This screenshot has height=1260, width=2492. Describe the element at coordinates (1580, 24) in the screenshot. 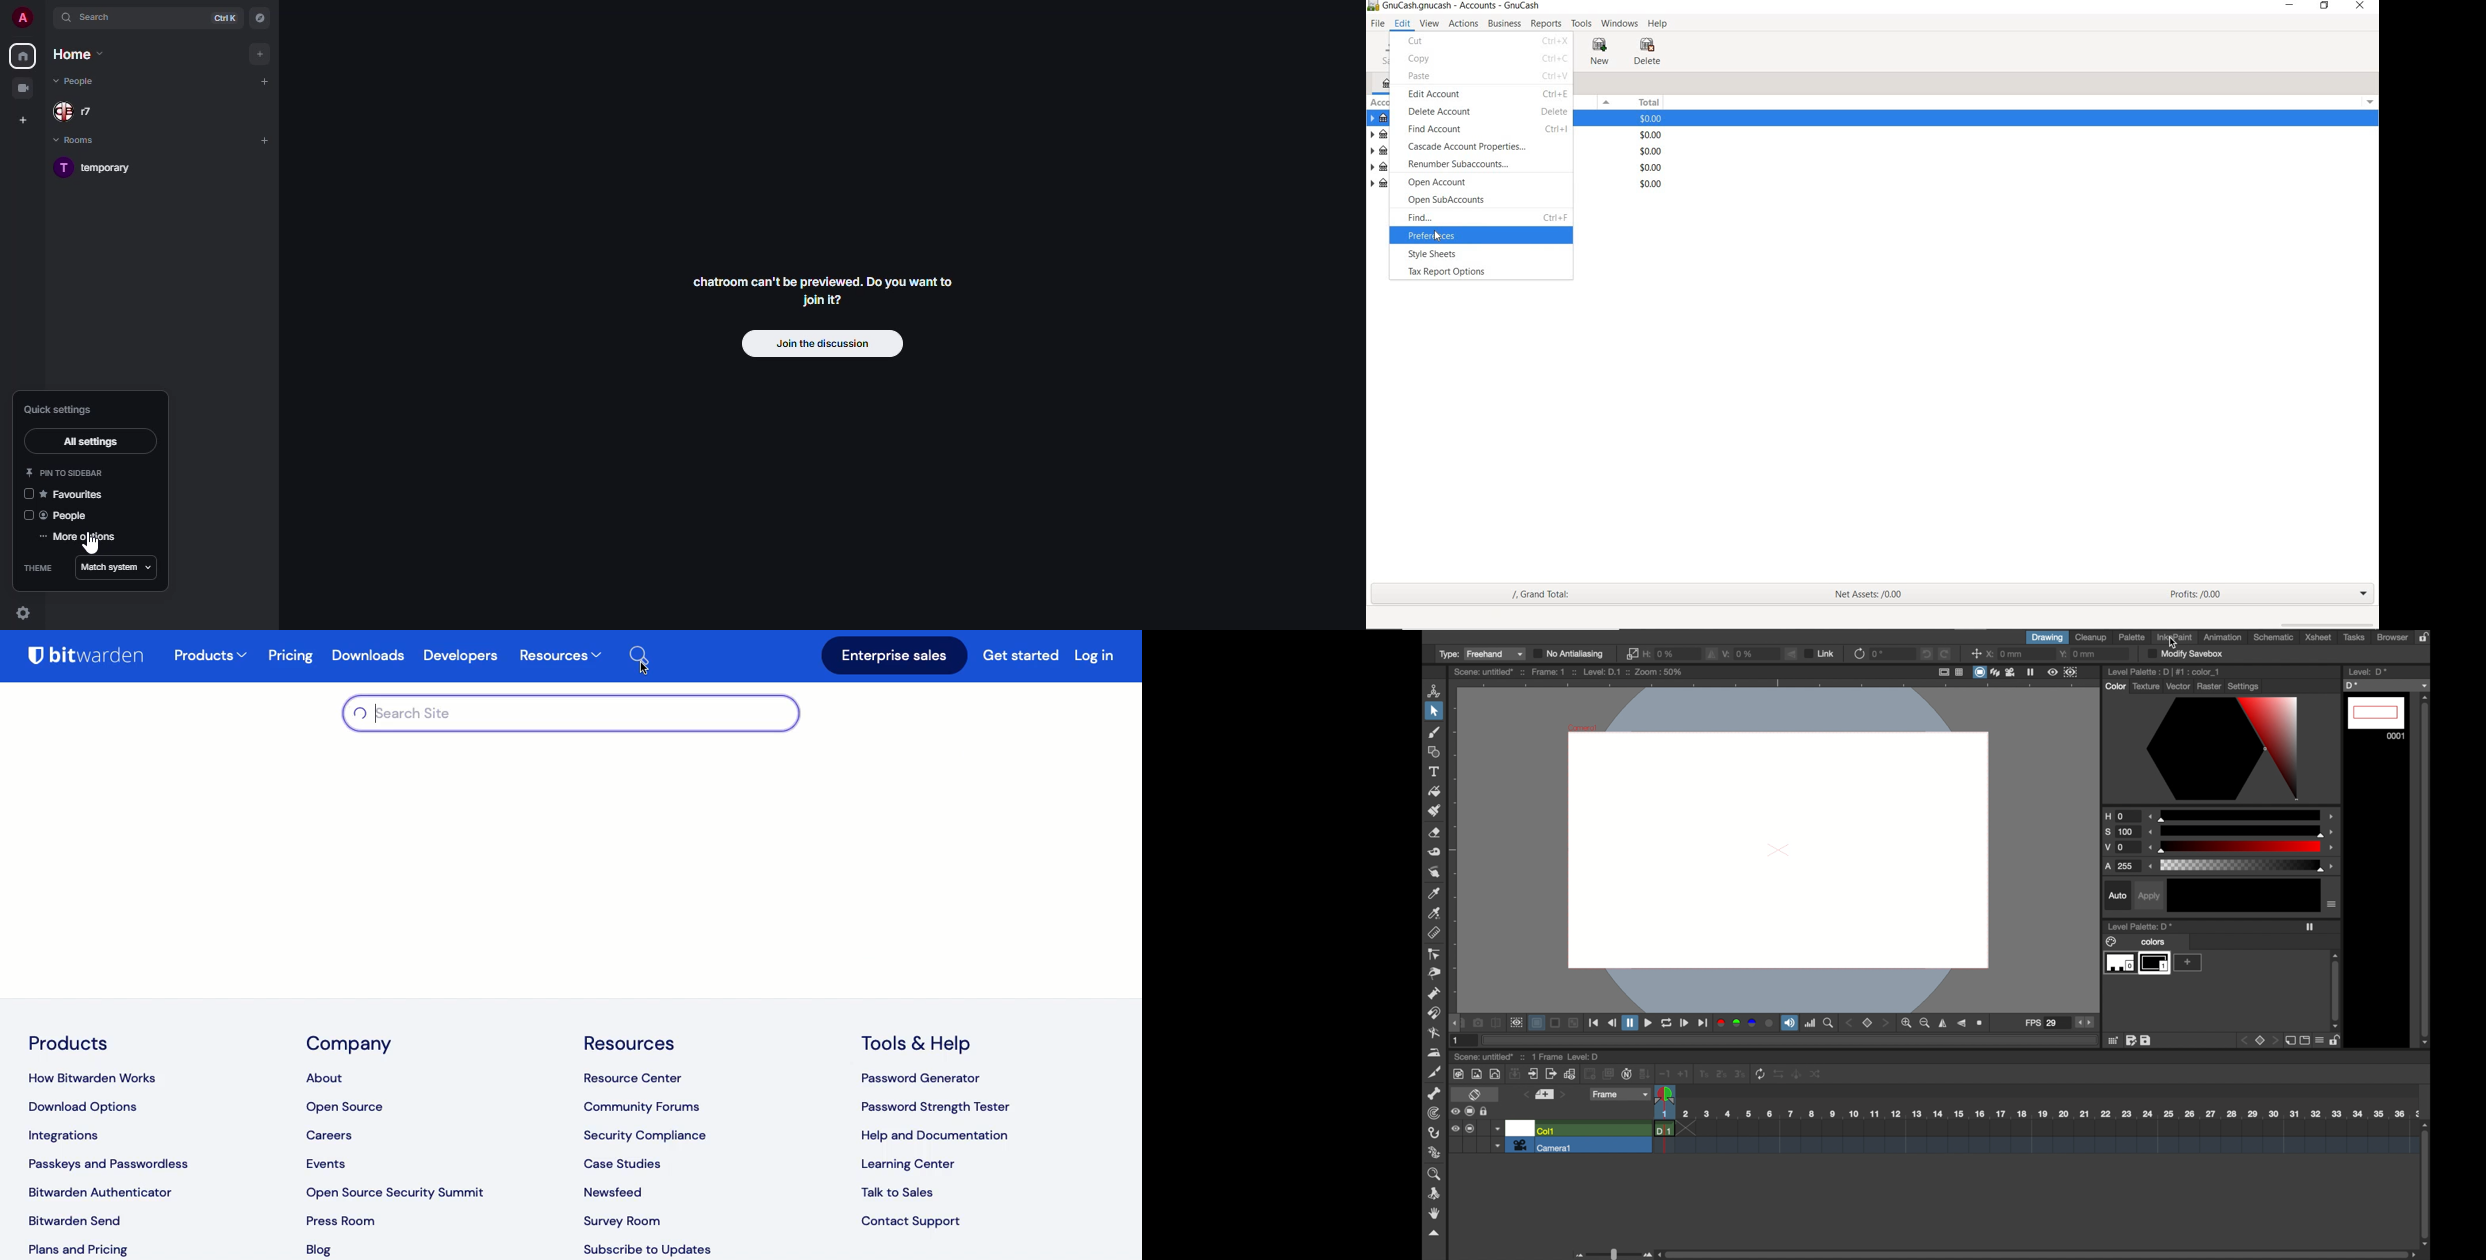

I see `TOOLS` at that location.